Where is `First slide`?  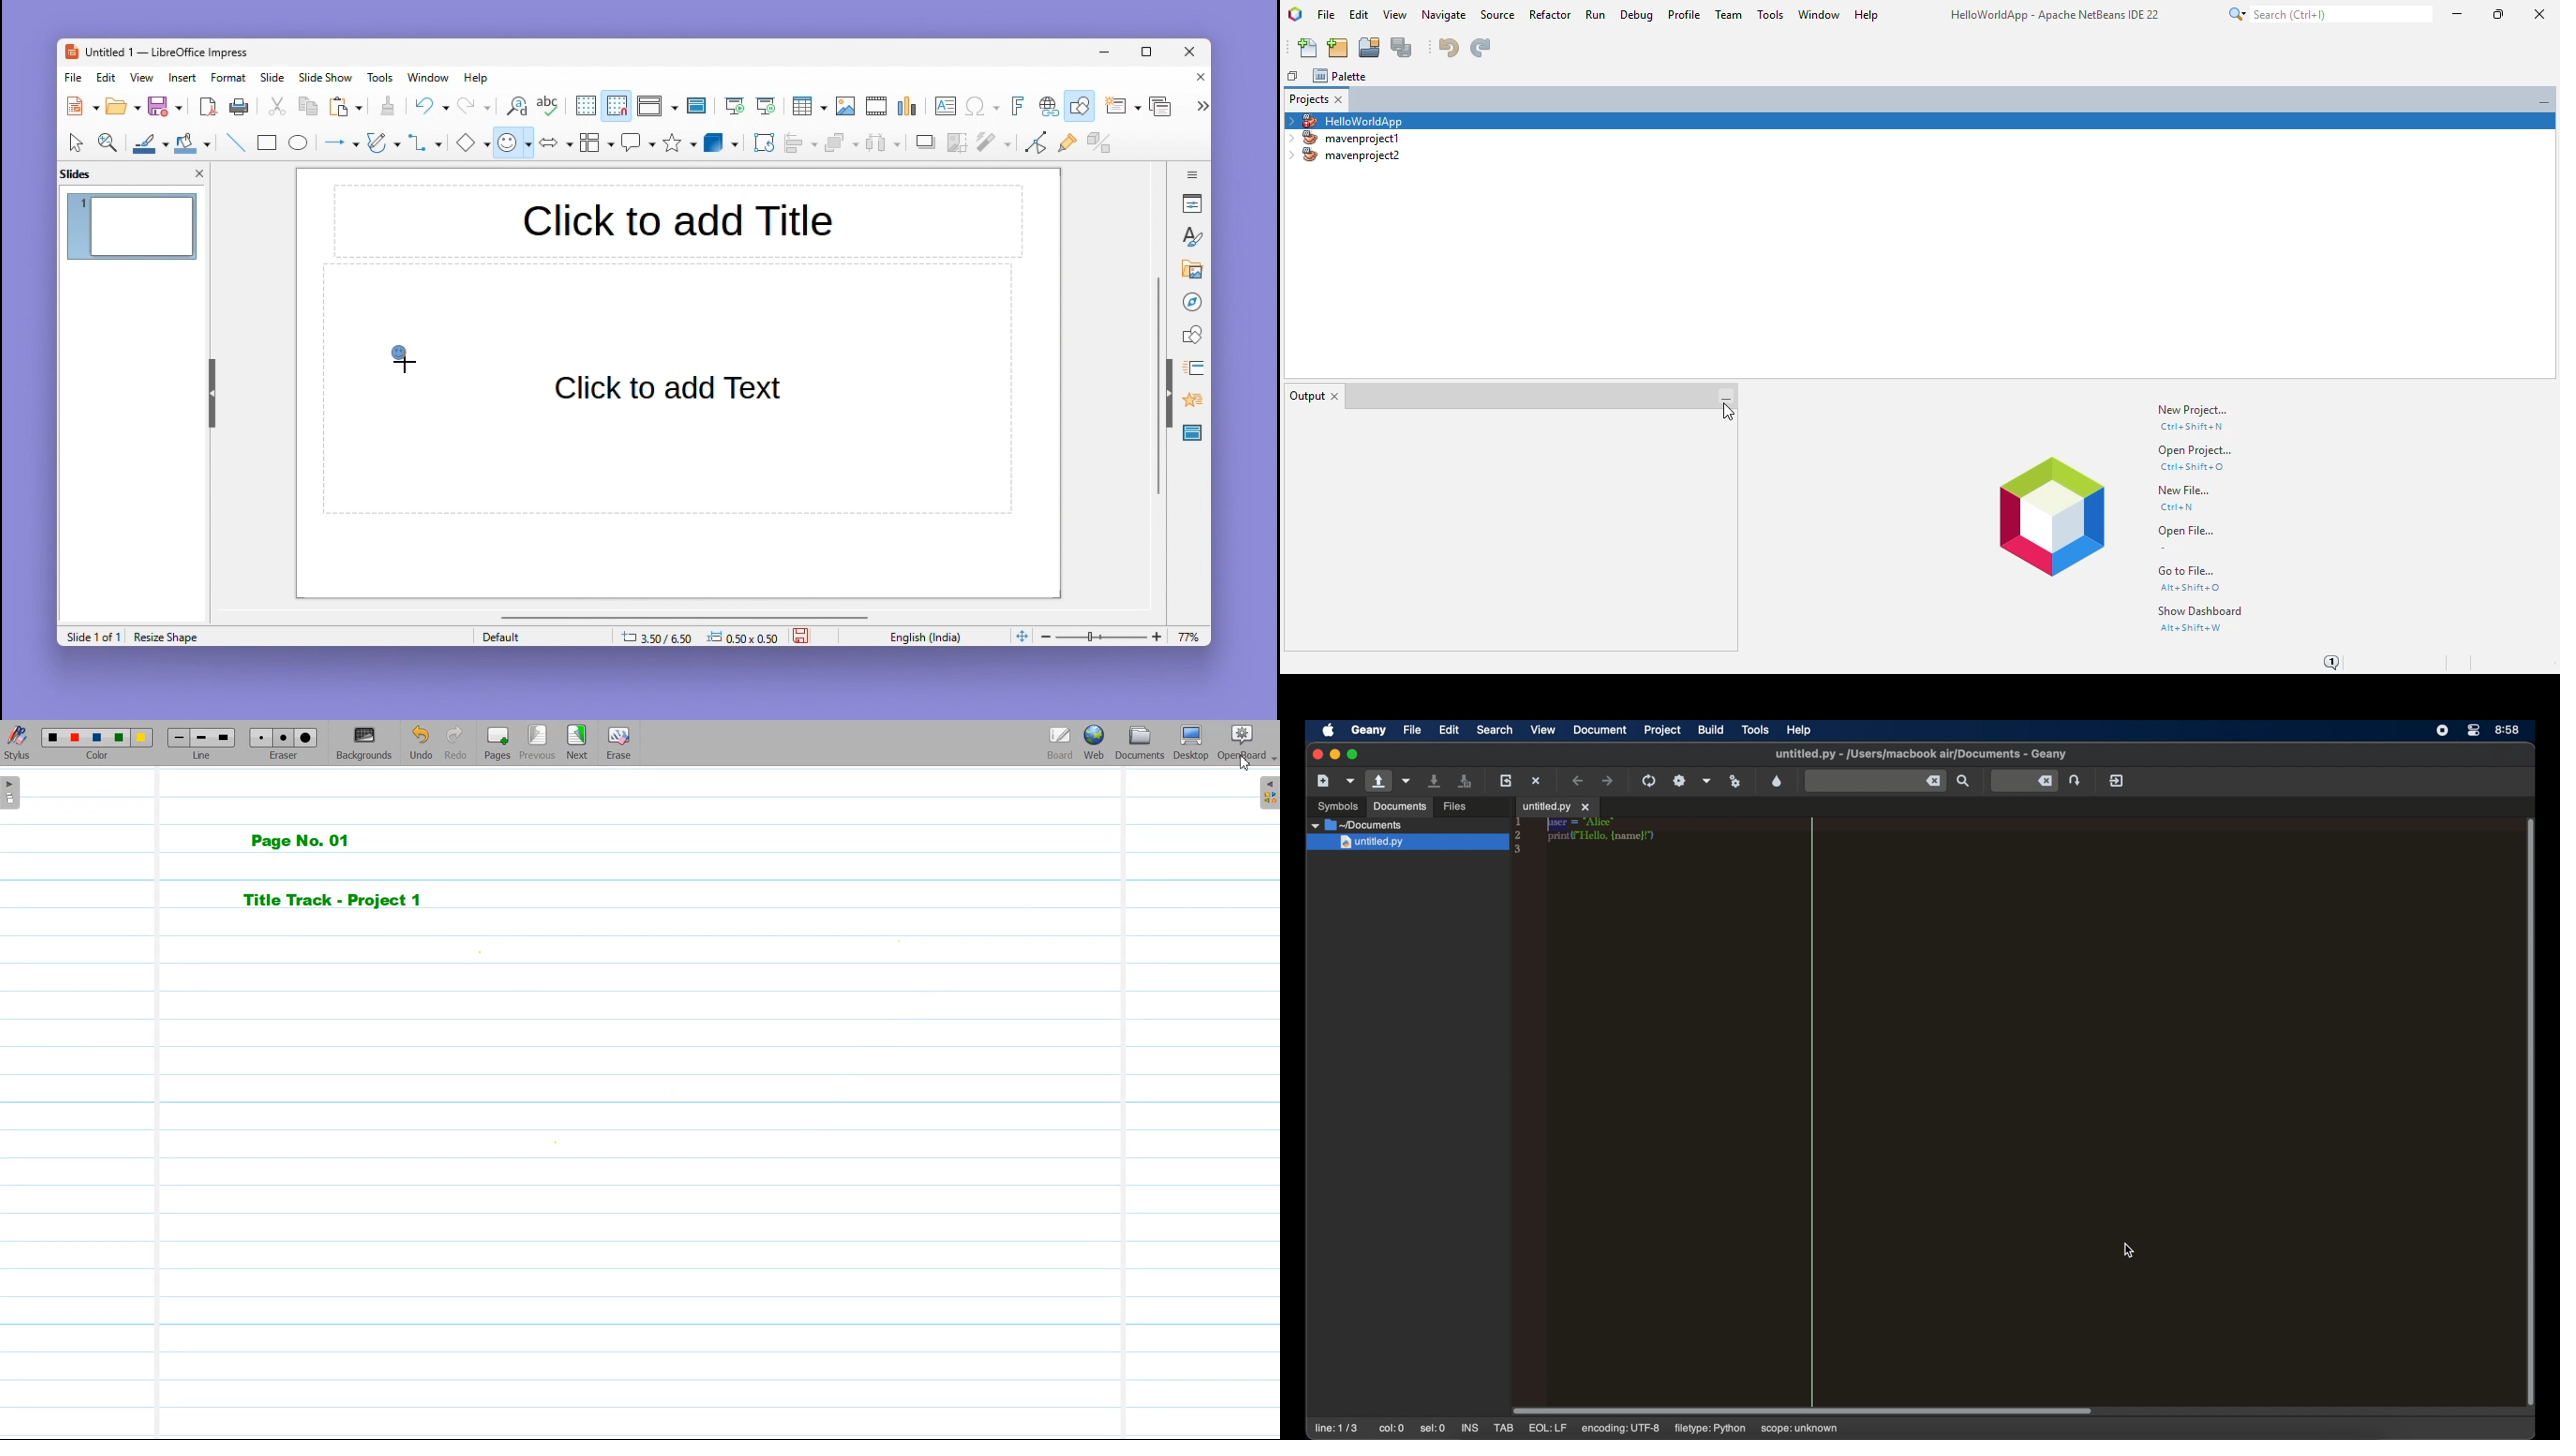 First slide is located at coordinates (735, 107).